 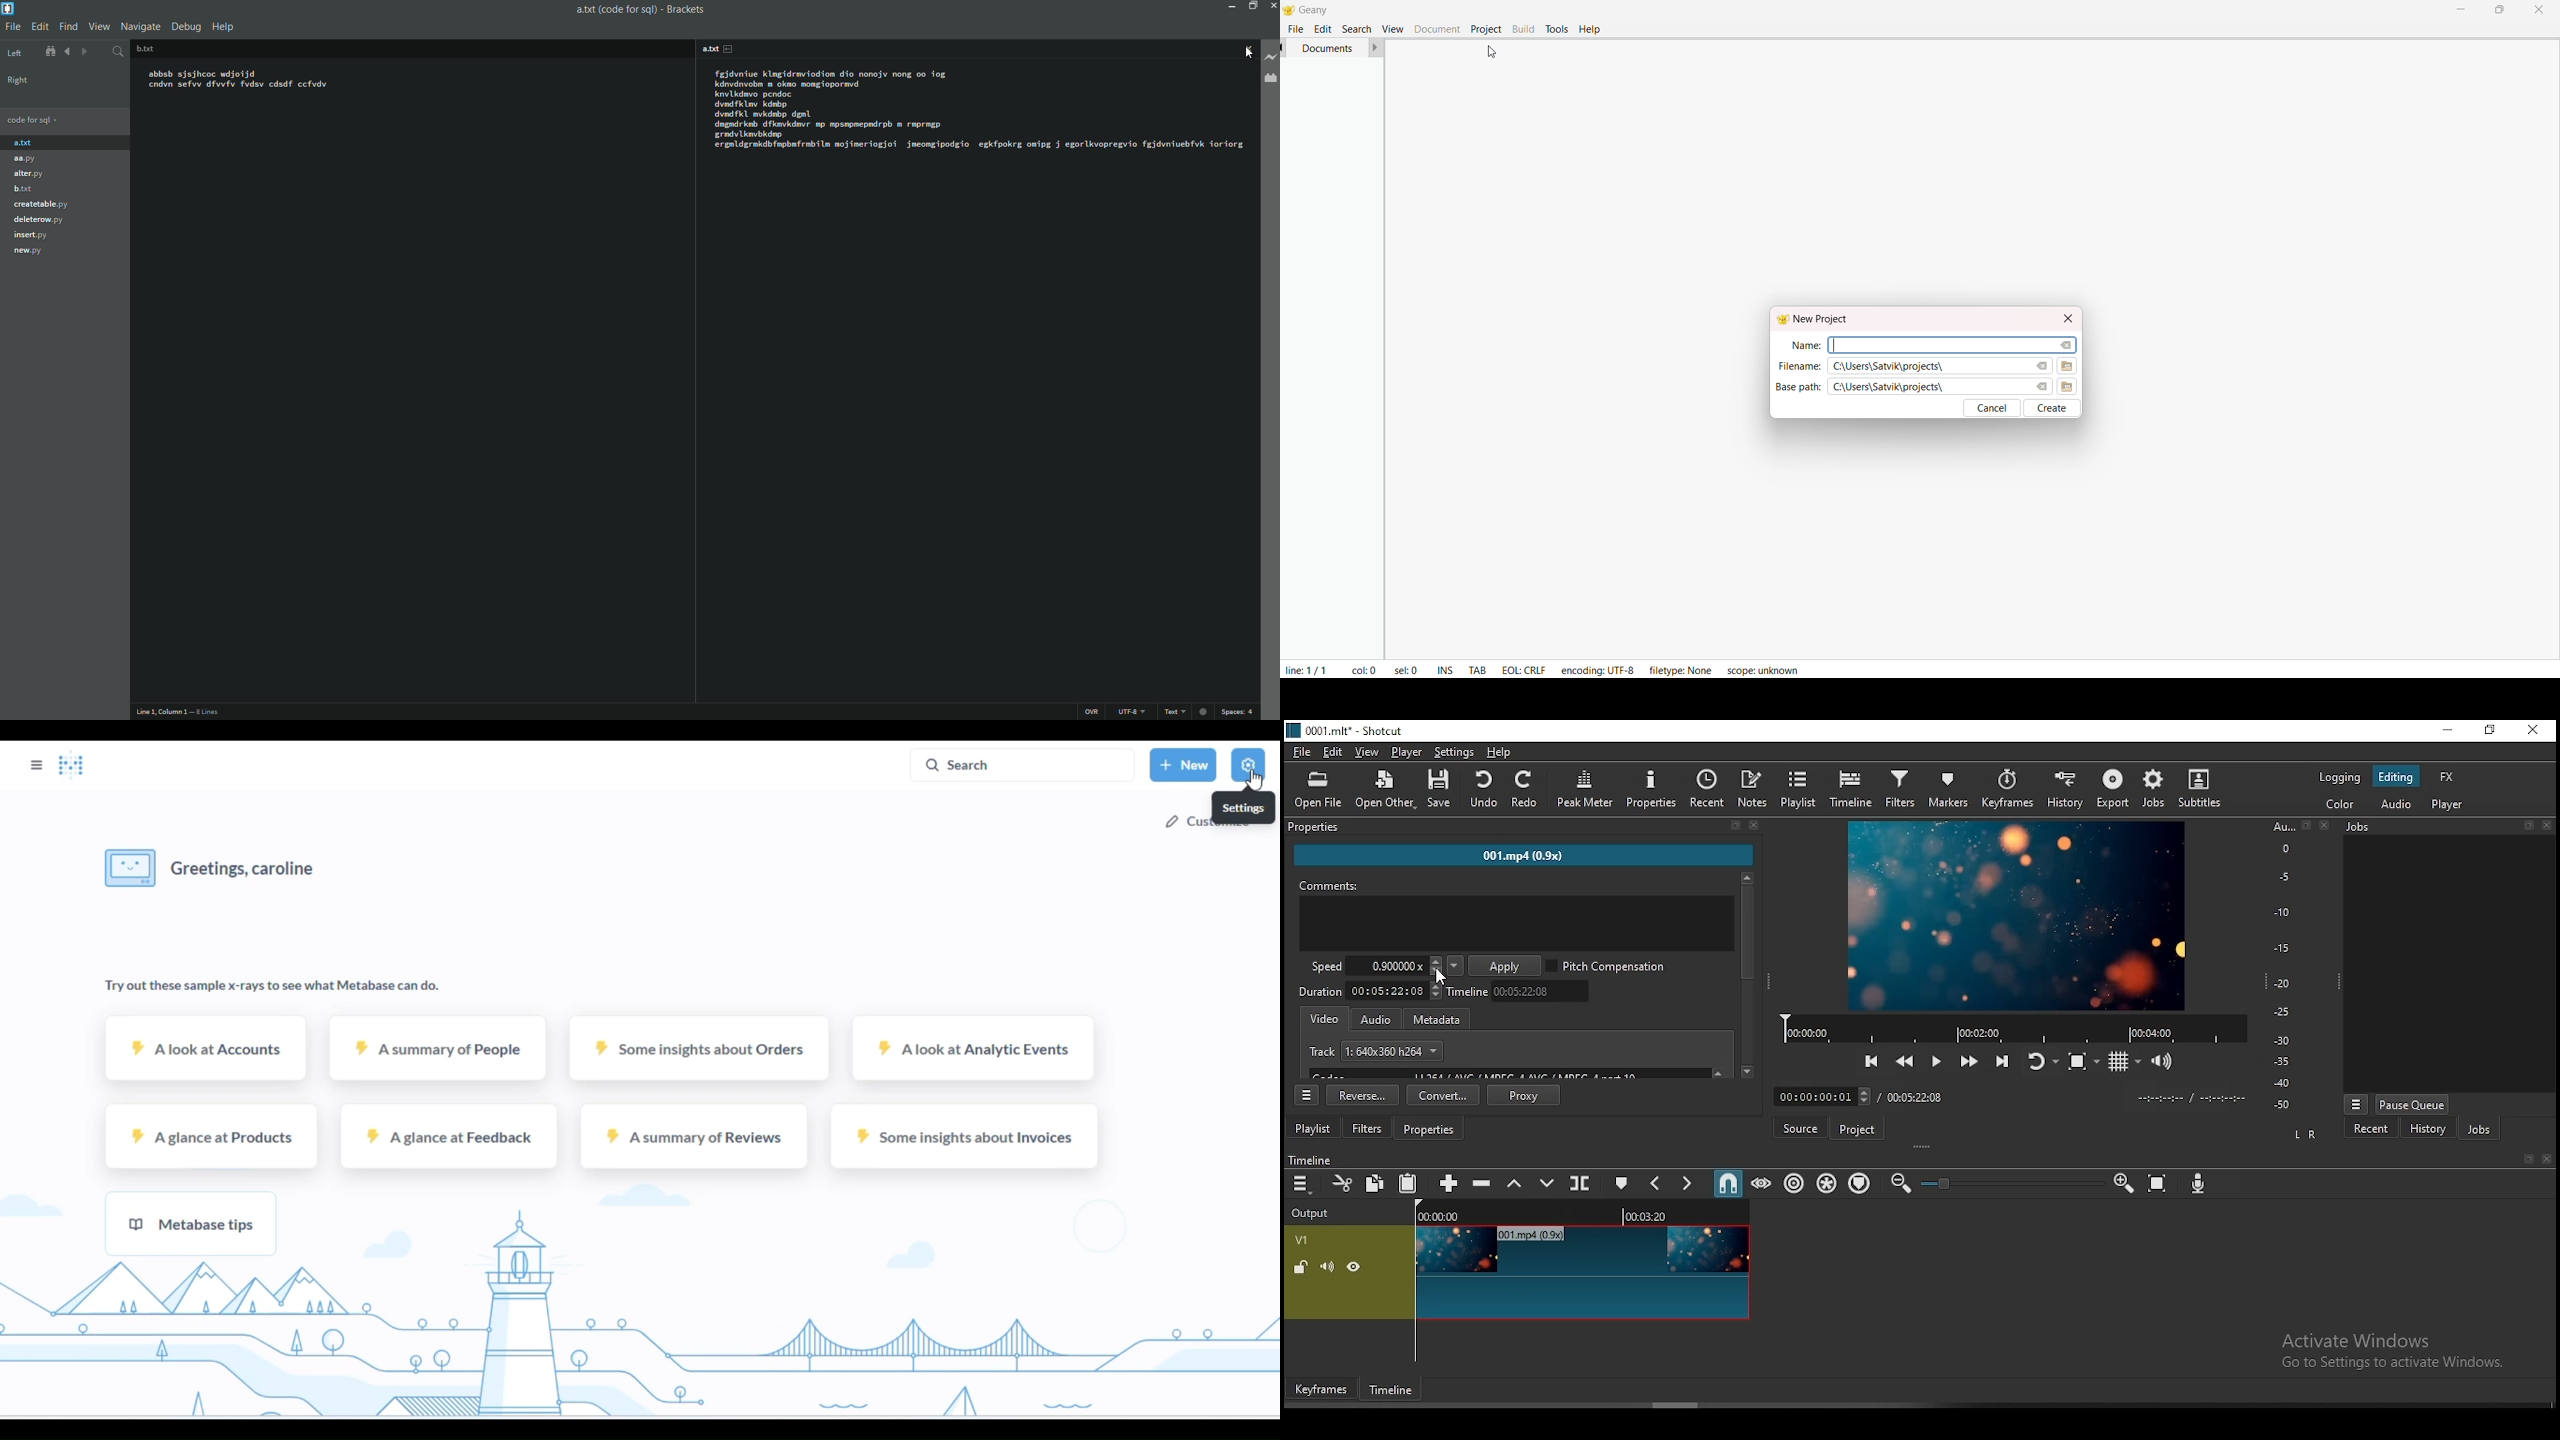 What do you see at coordinates (1324, 1018) in the screenshot?
I see `video` at bounding box center [1324, 1018].